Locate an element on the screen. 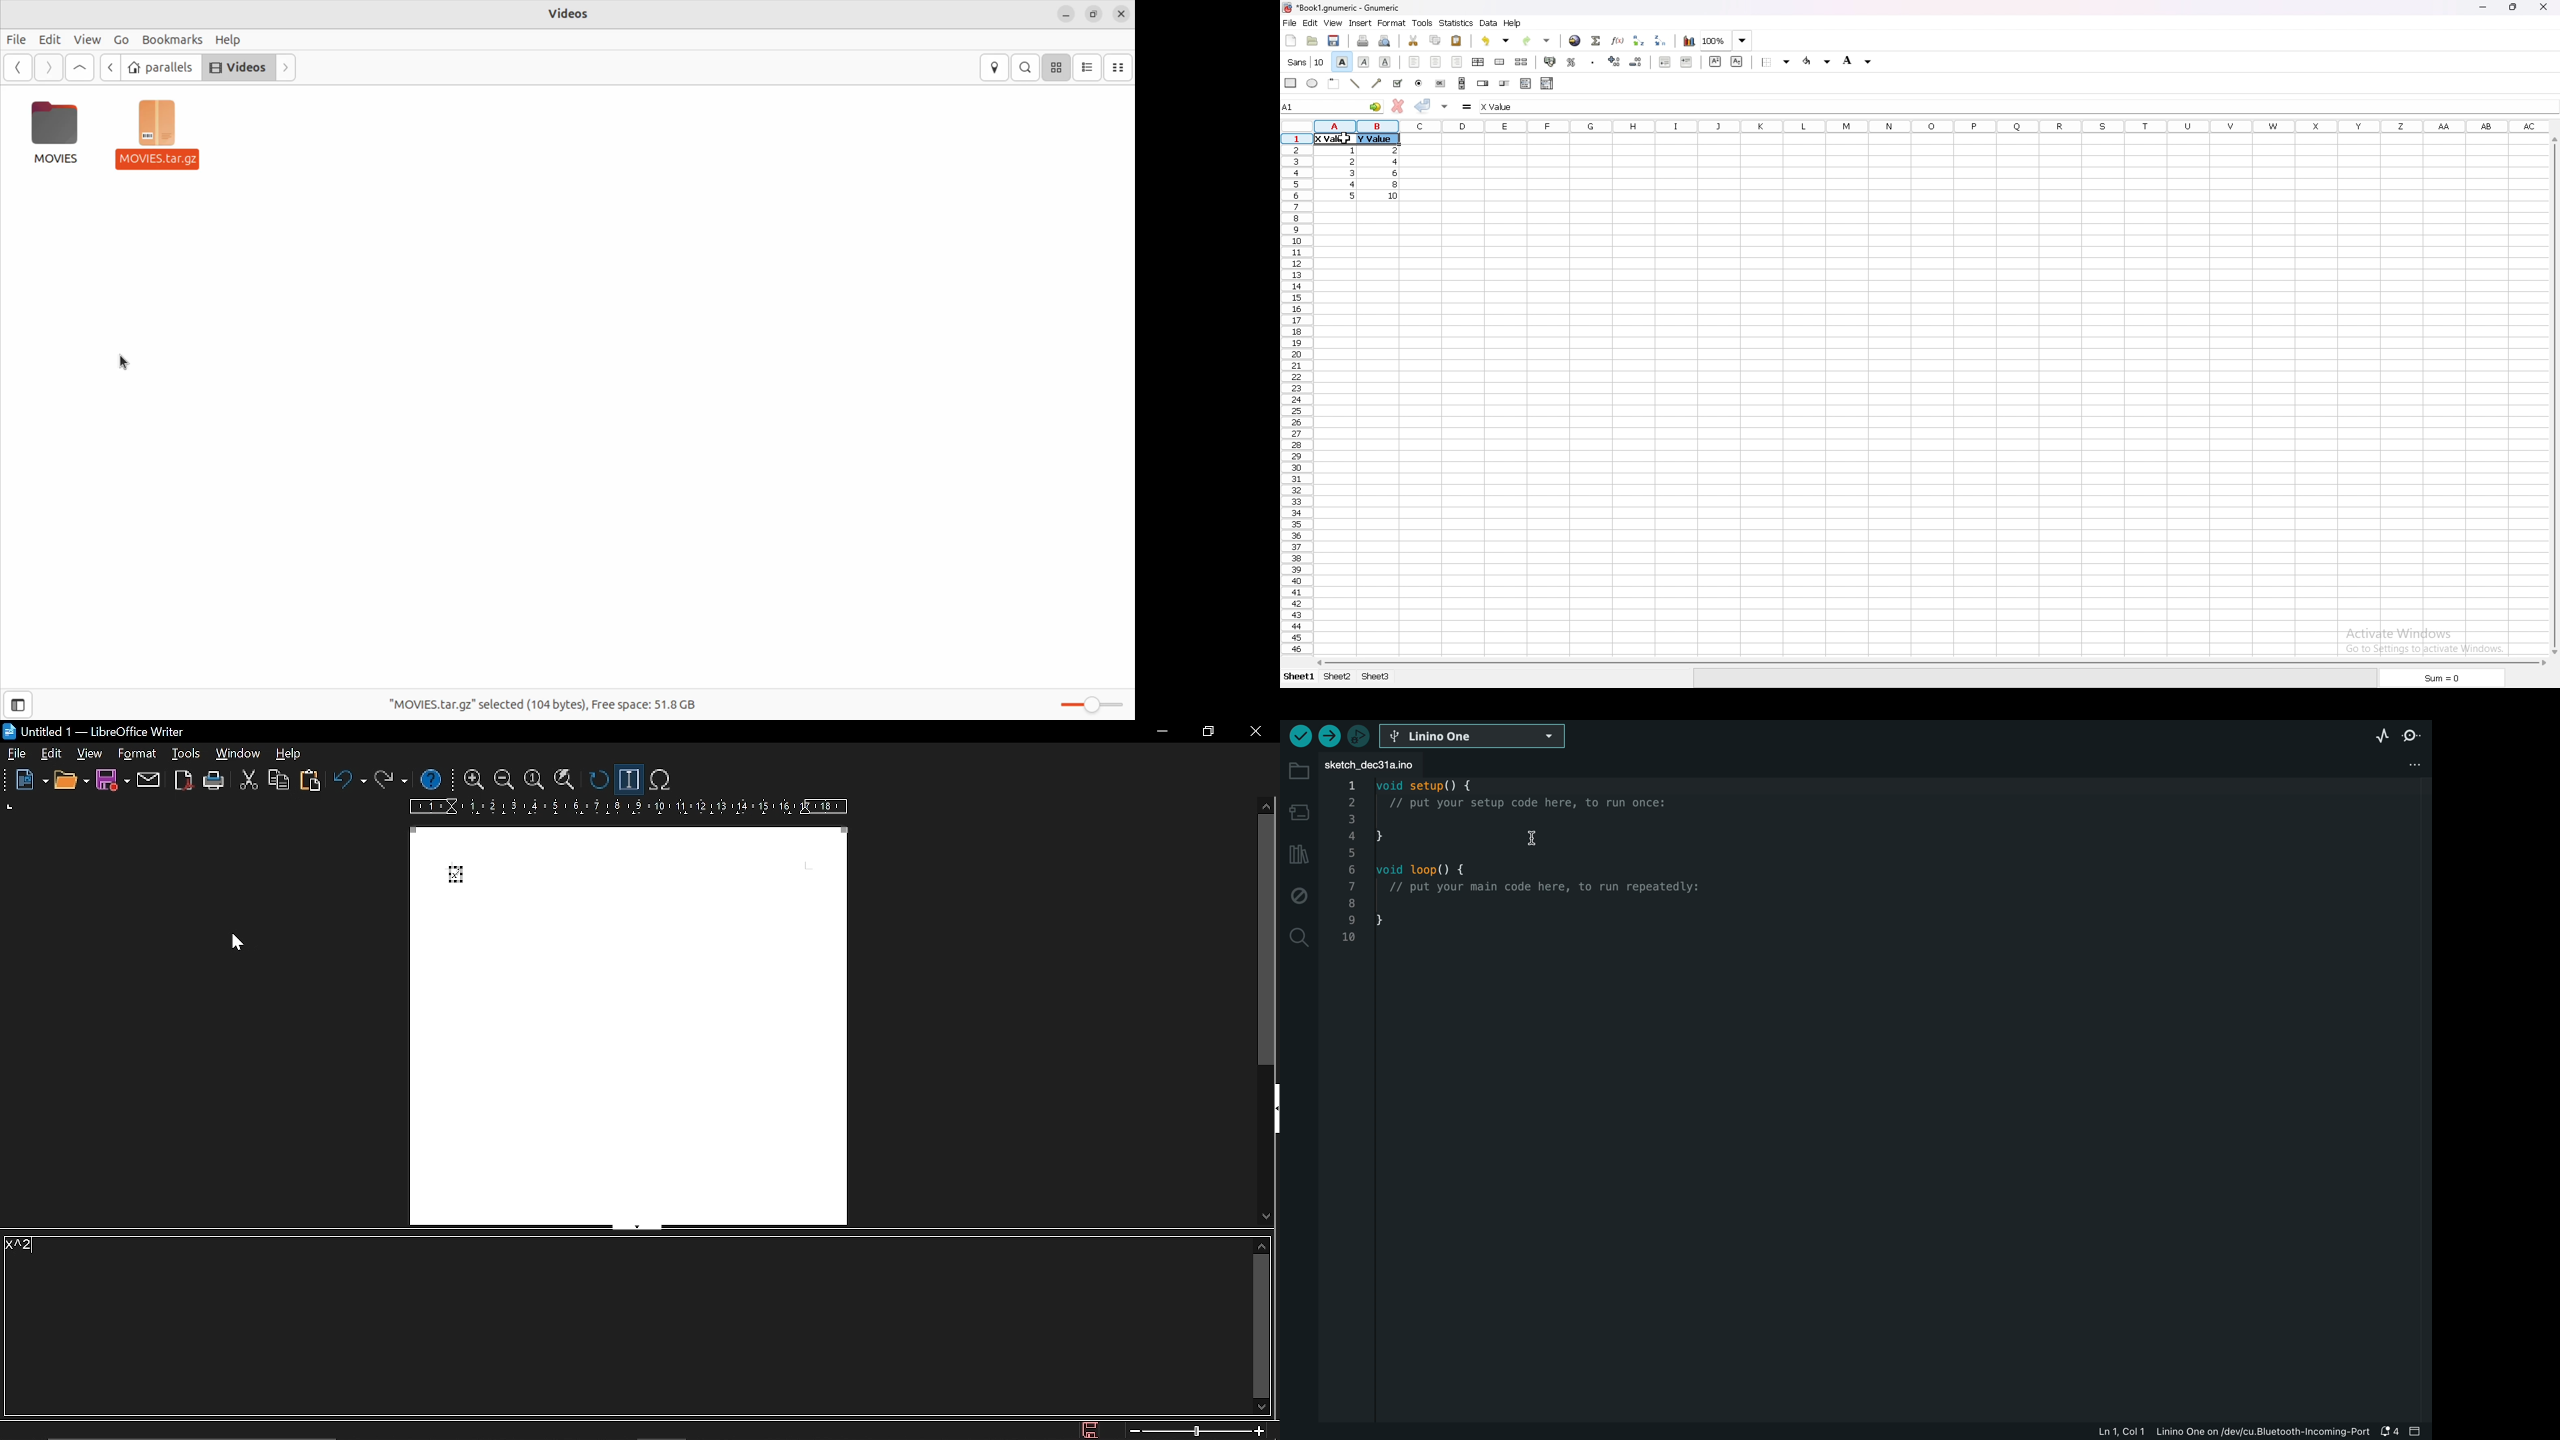 This screenshot has height=1456, width=2576. libreoffice writer logo is located at coordinates (11, 730).